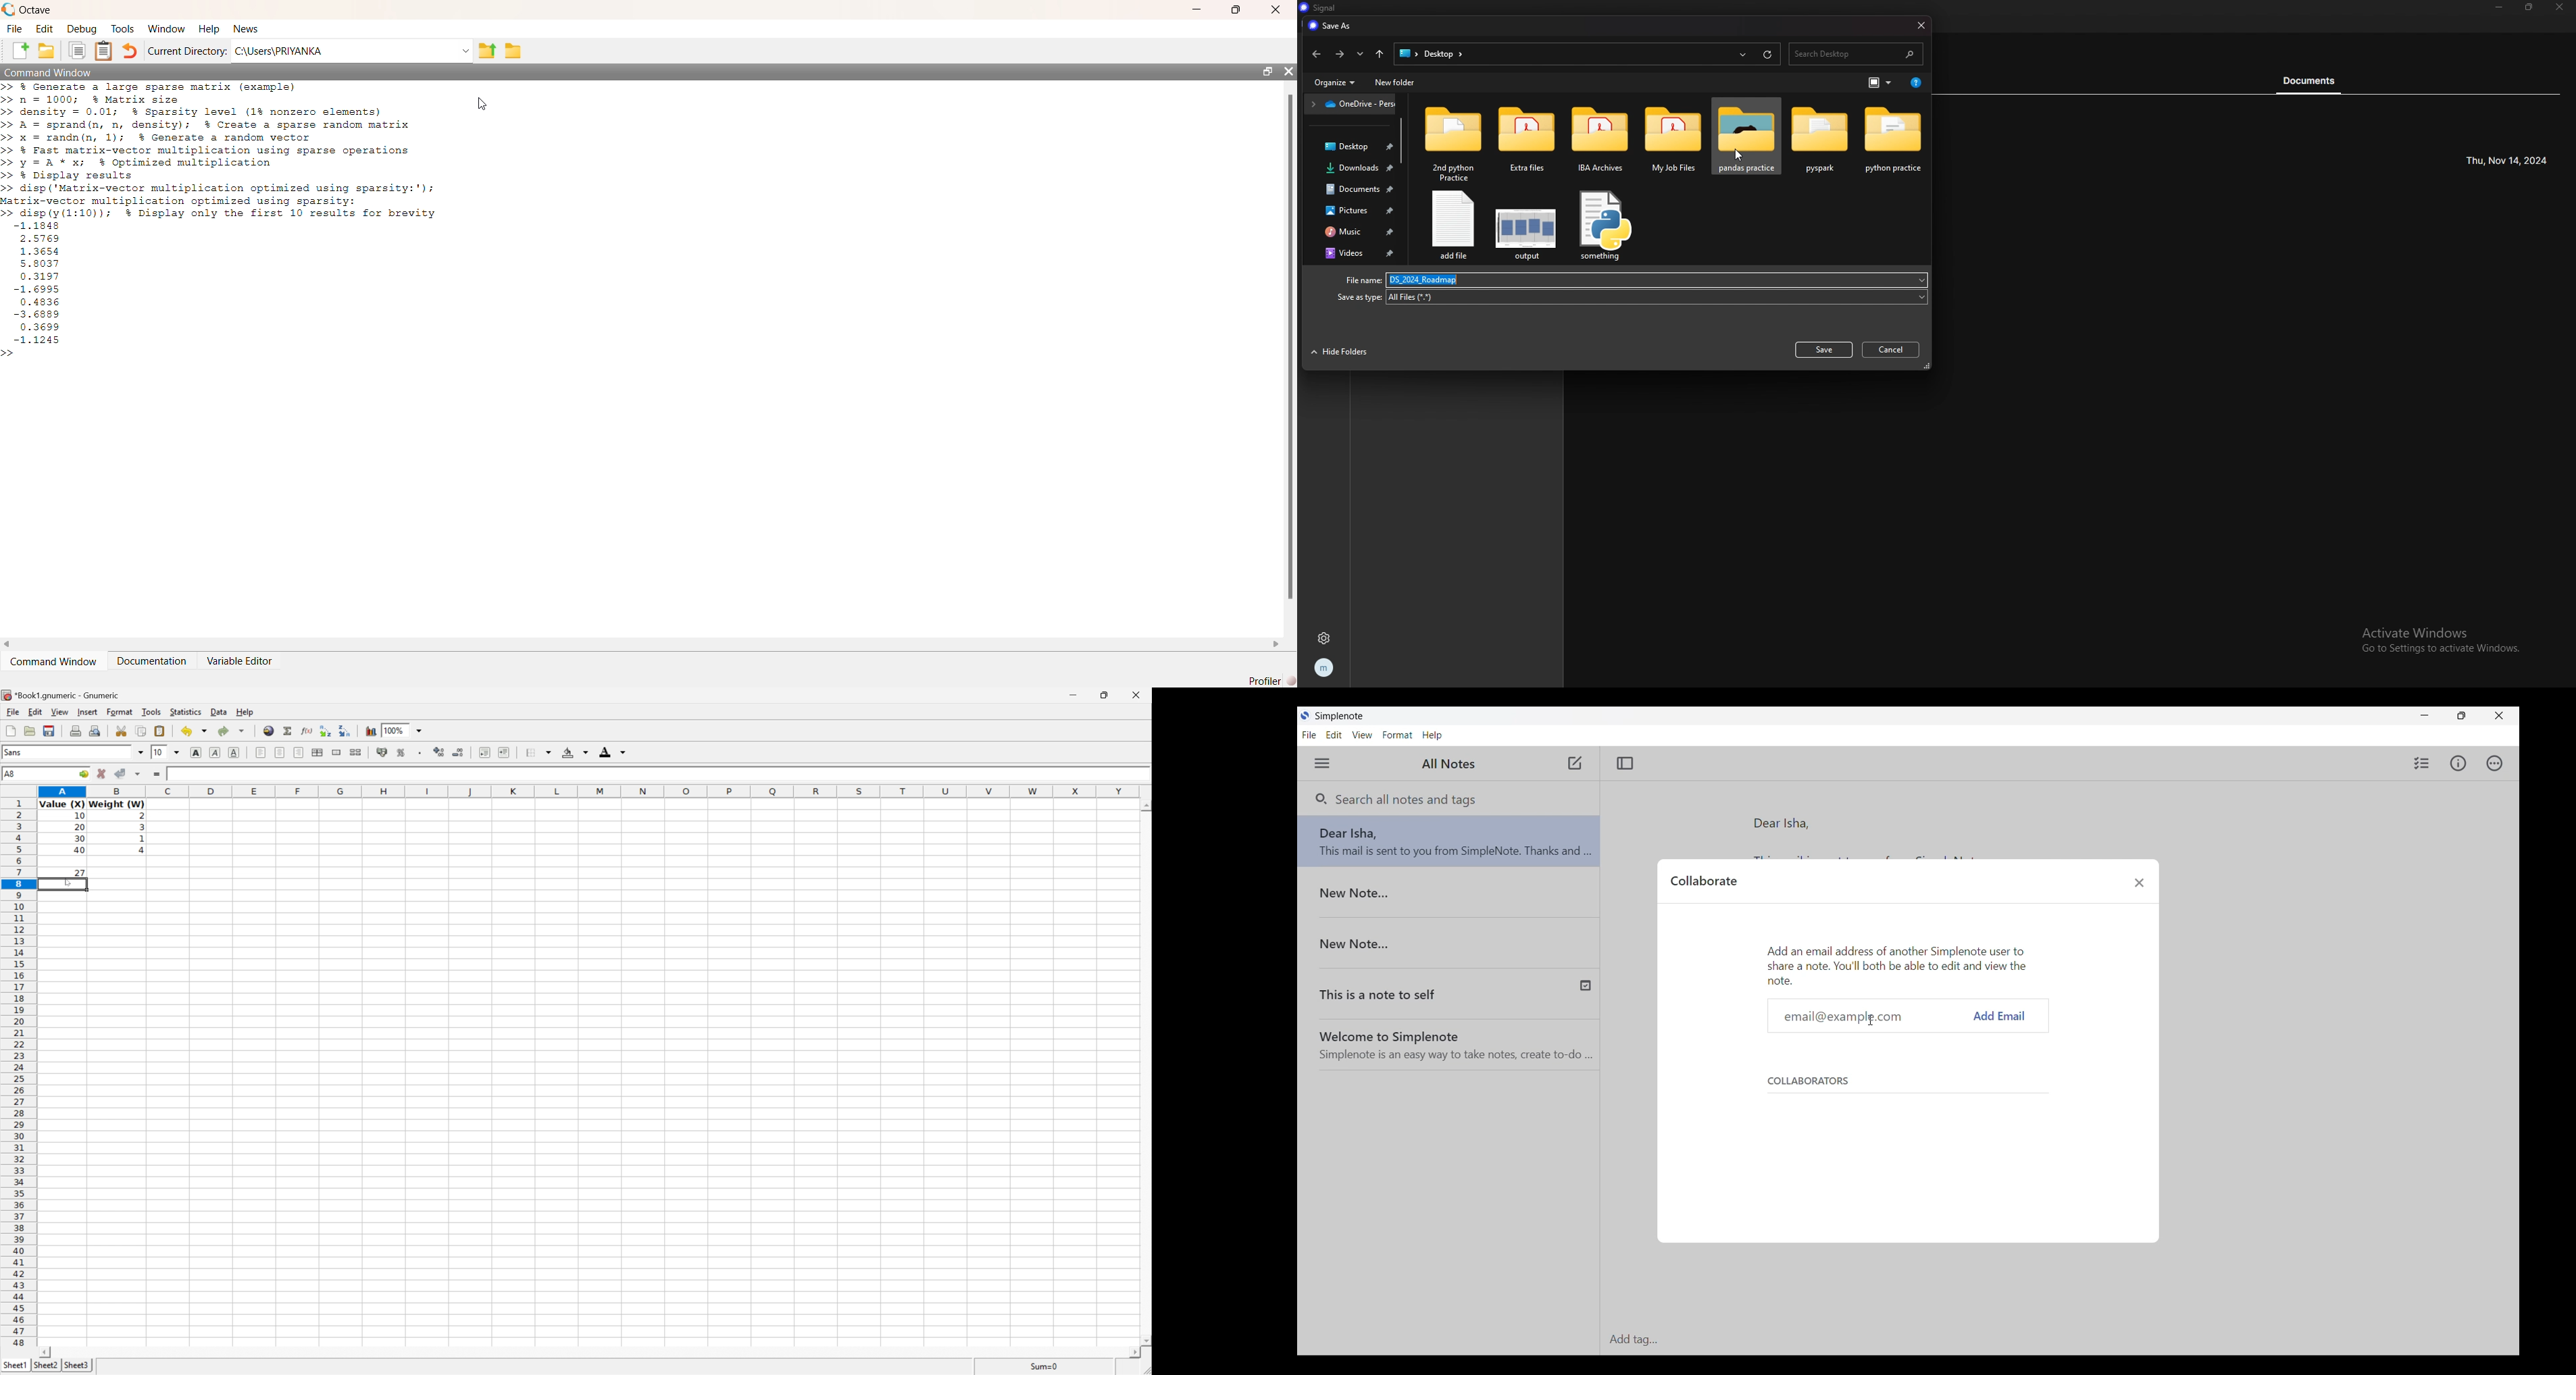 The image size is (2576, 1400). What do you see at coordinates (15, 28) in the screenshot?
I see `file` at bounding box center [15, 28].